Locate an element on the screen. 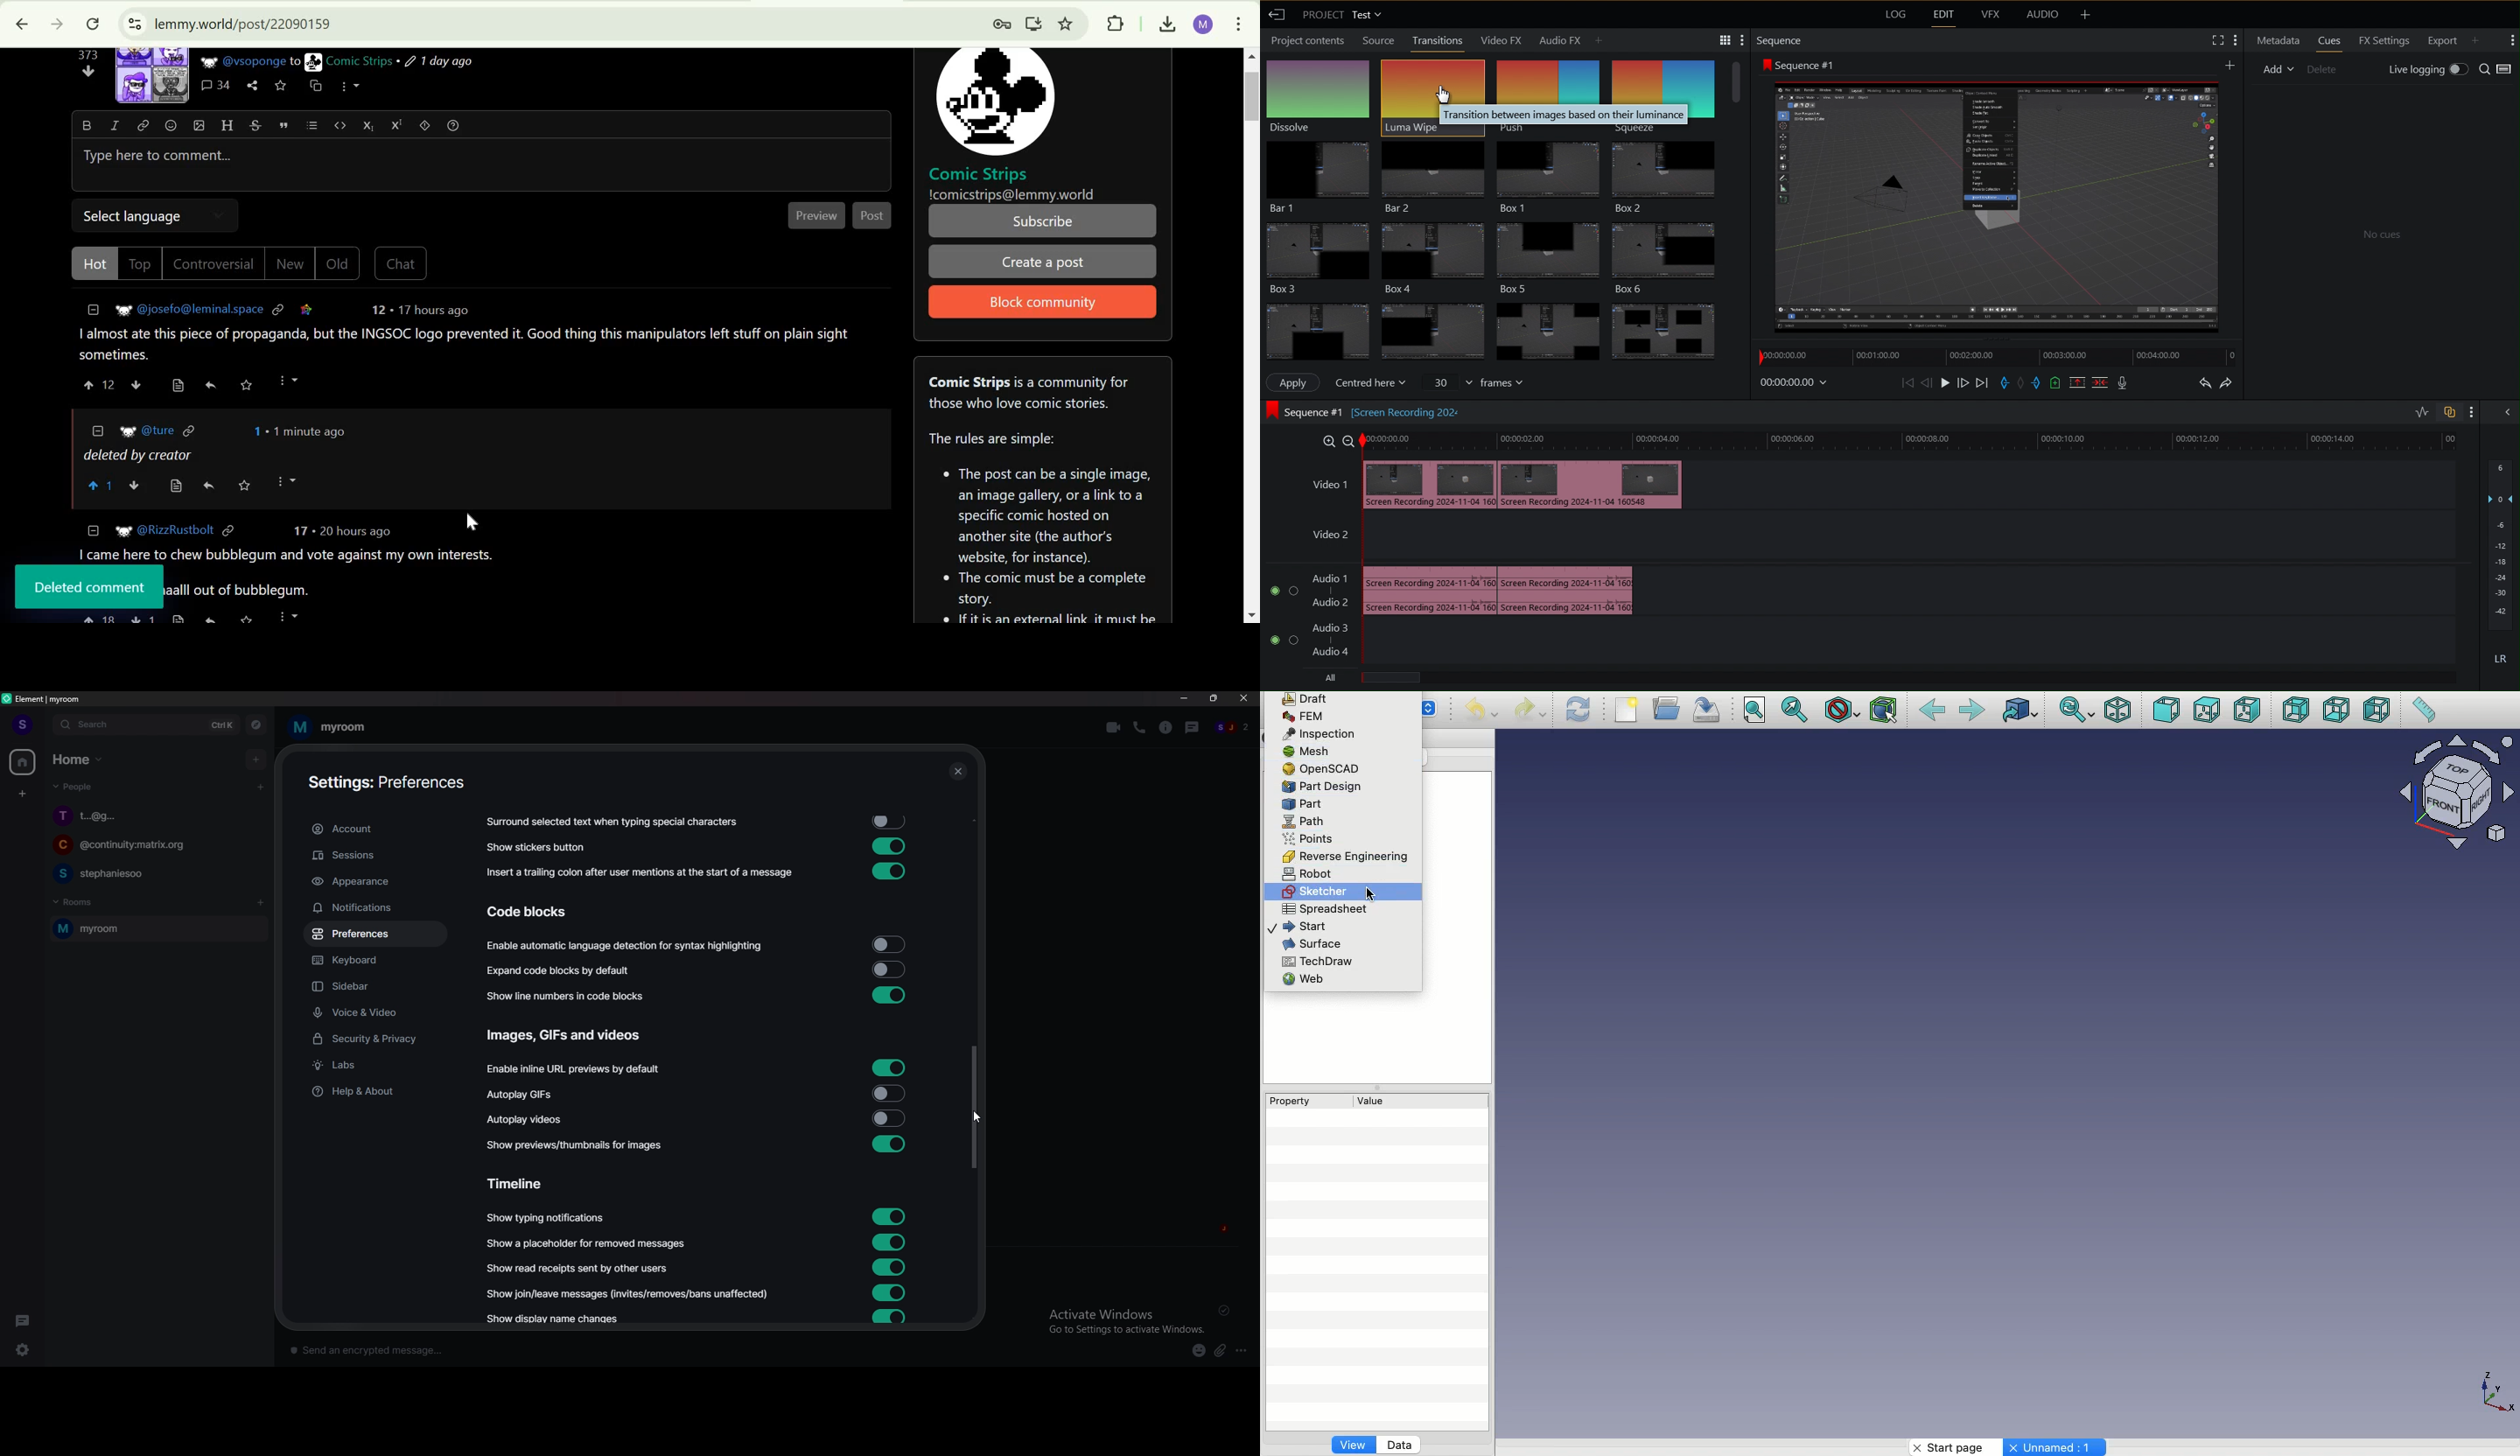 This screenshot has width=2520, height=1456. People is located at coordinates (70, 789).